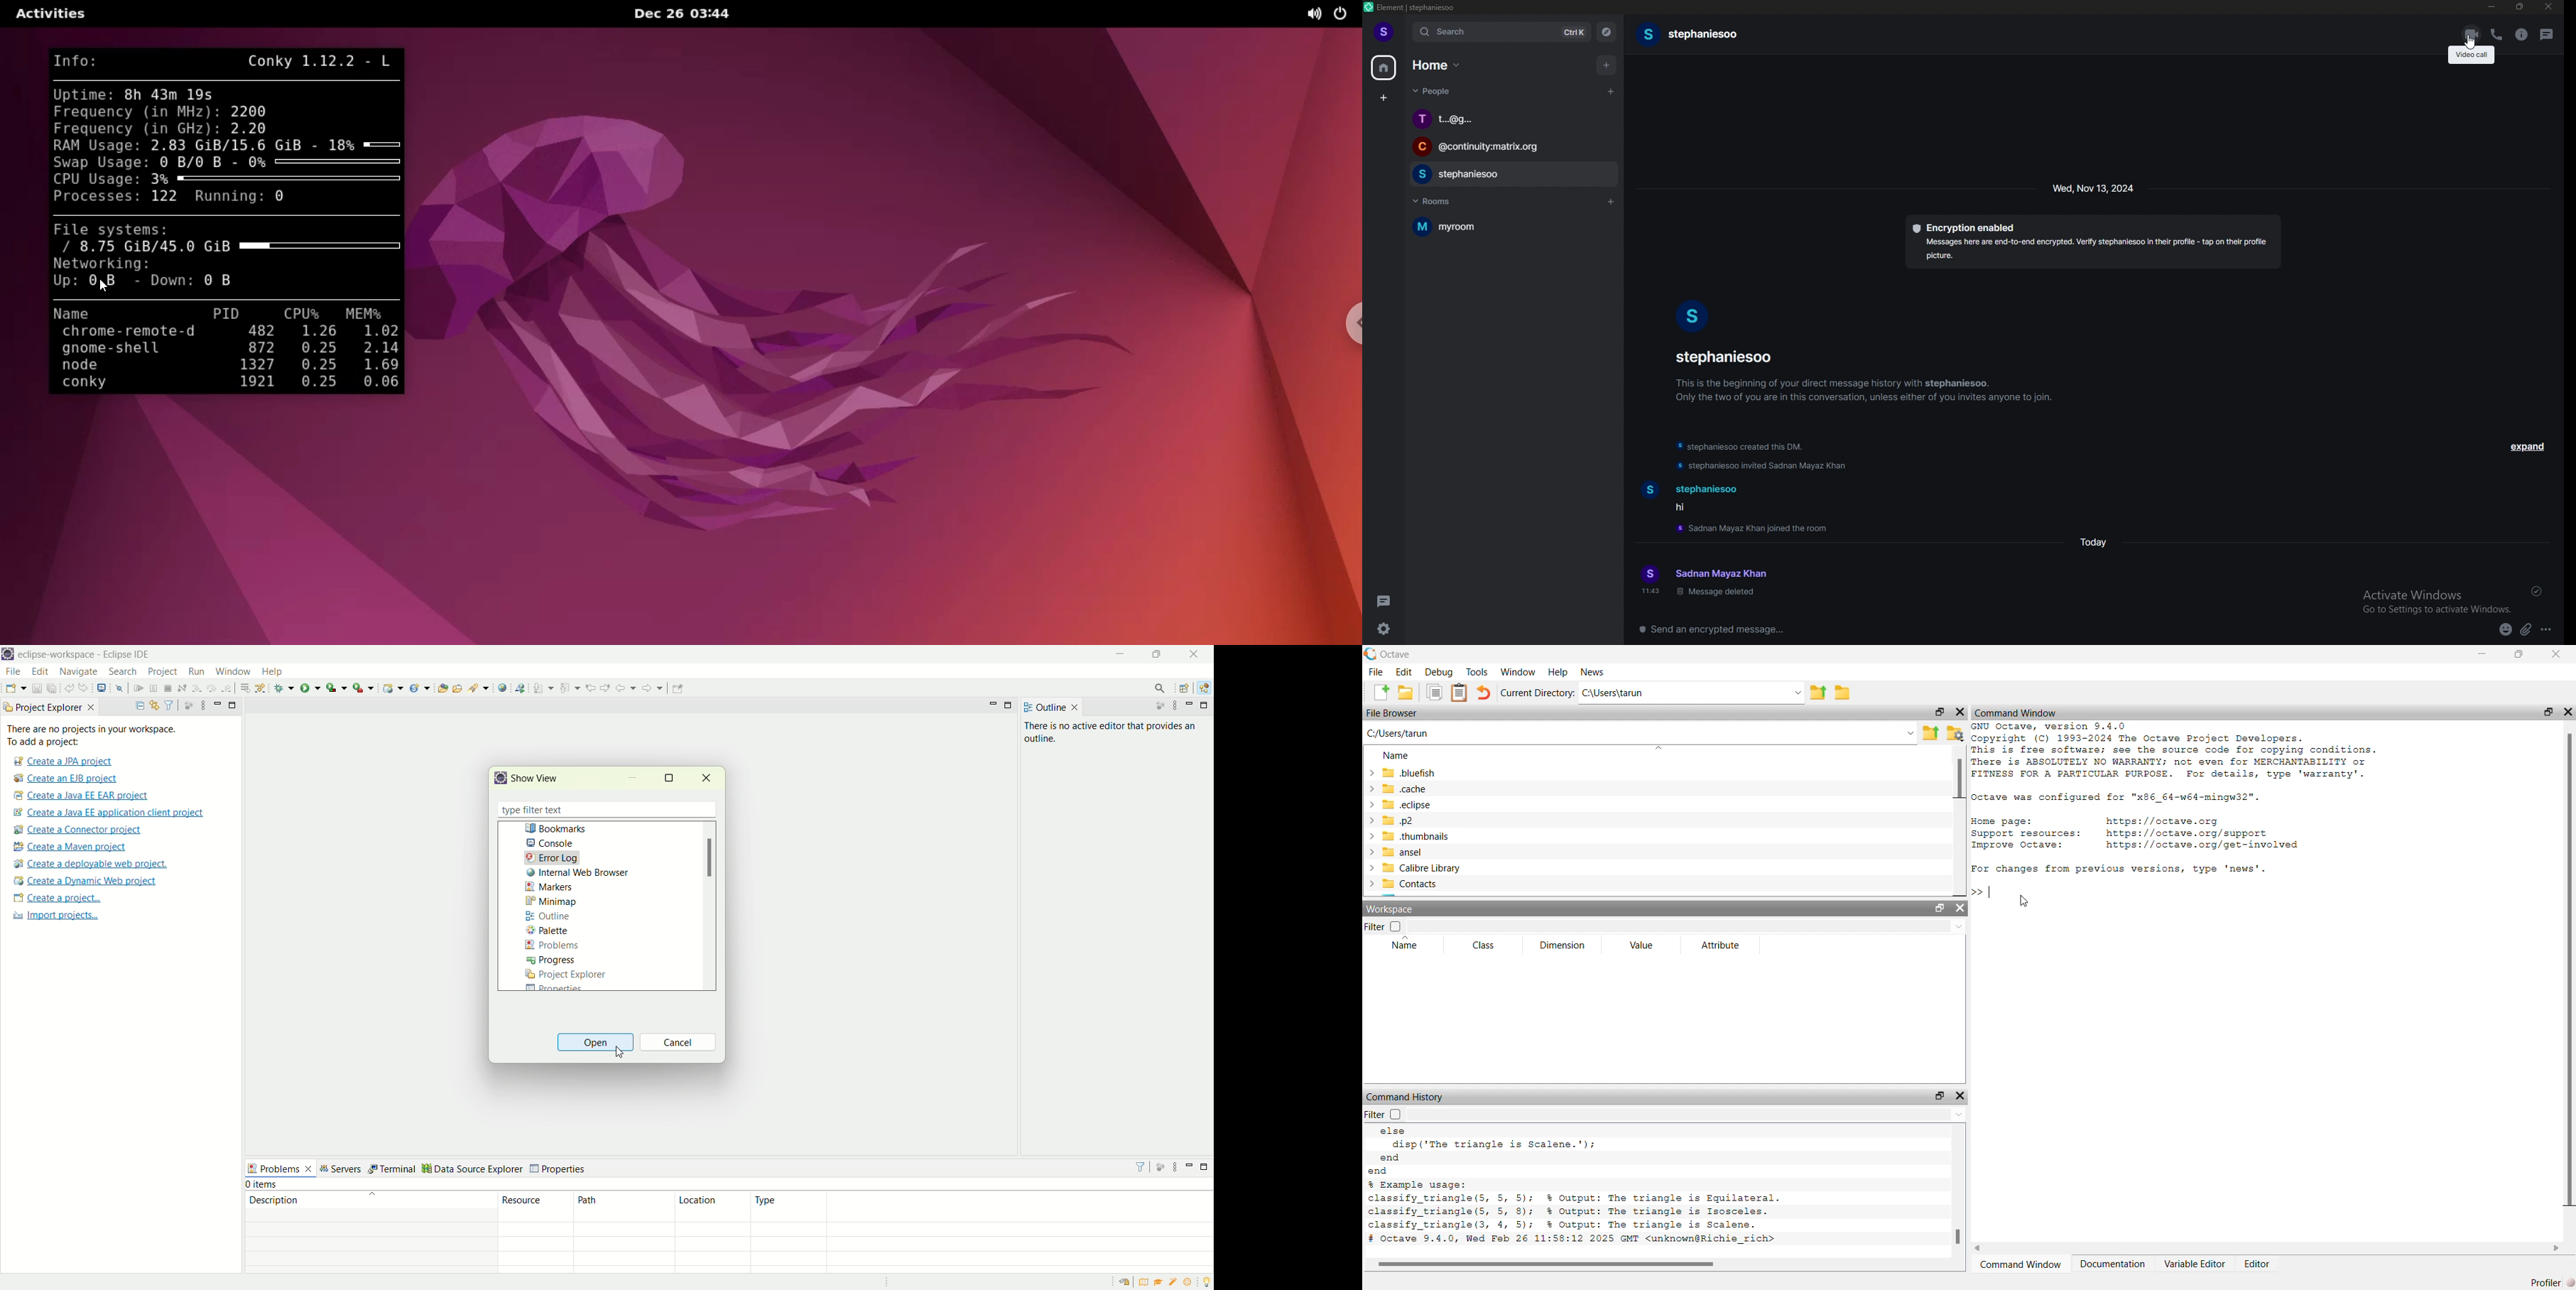 This screenshot has height=1316, width=2576. Describe the element at coordinates (618, 1052) in the screenshot. I see `cursor` at that location.